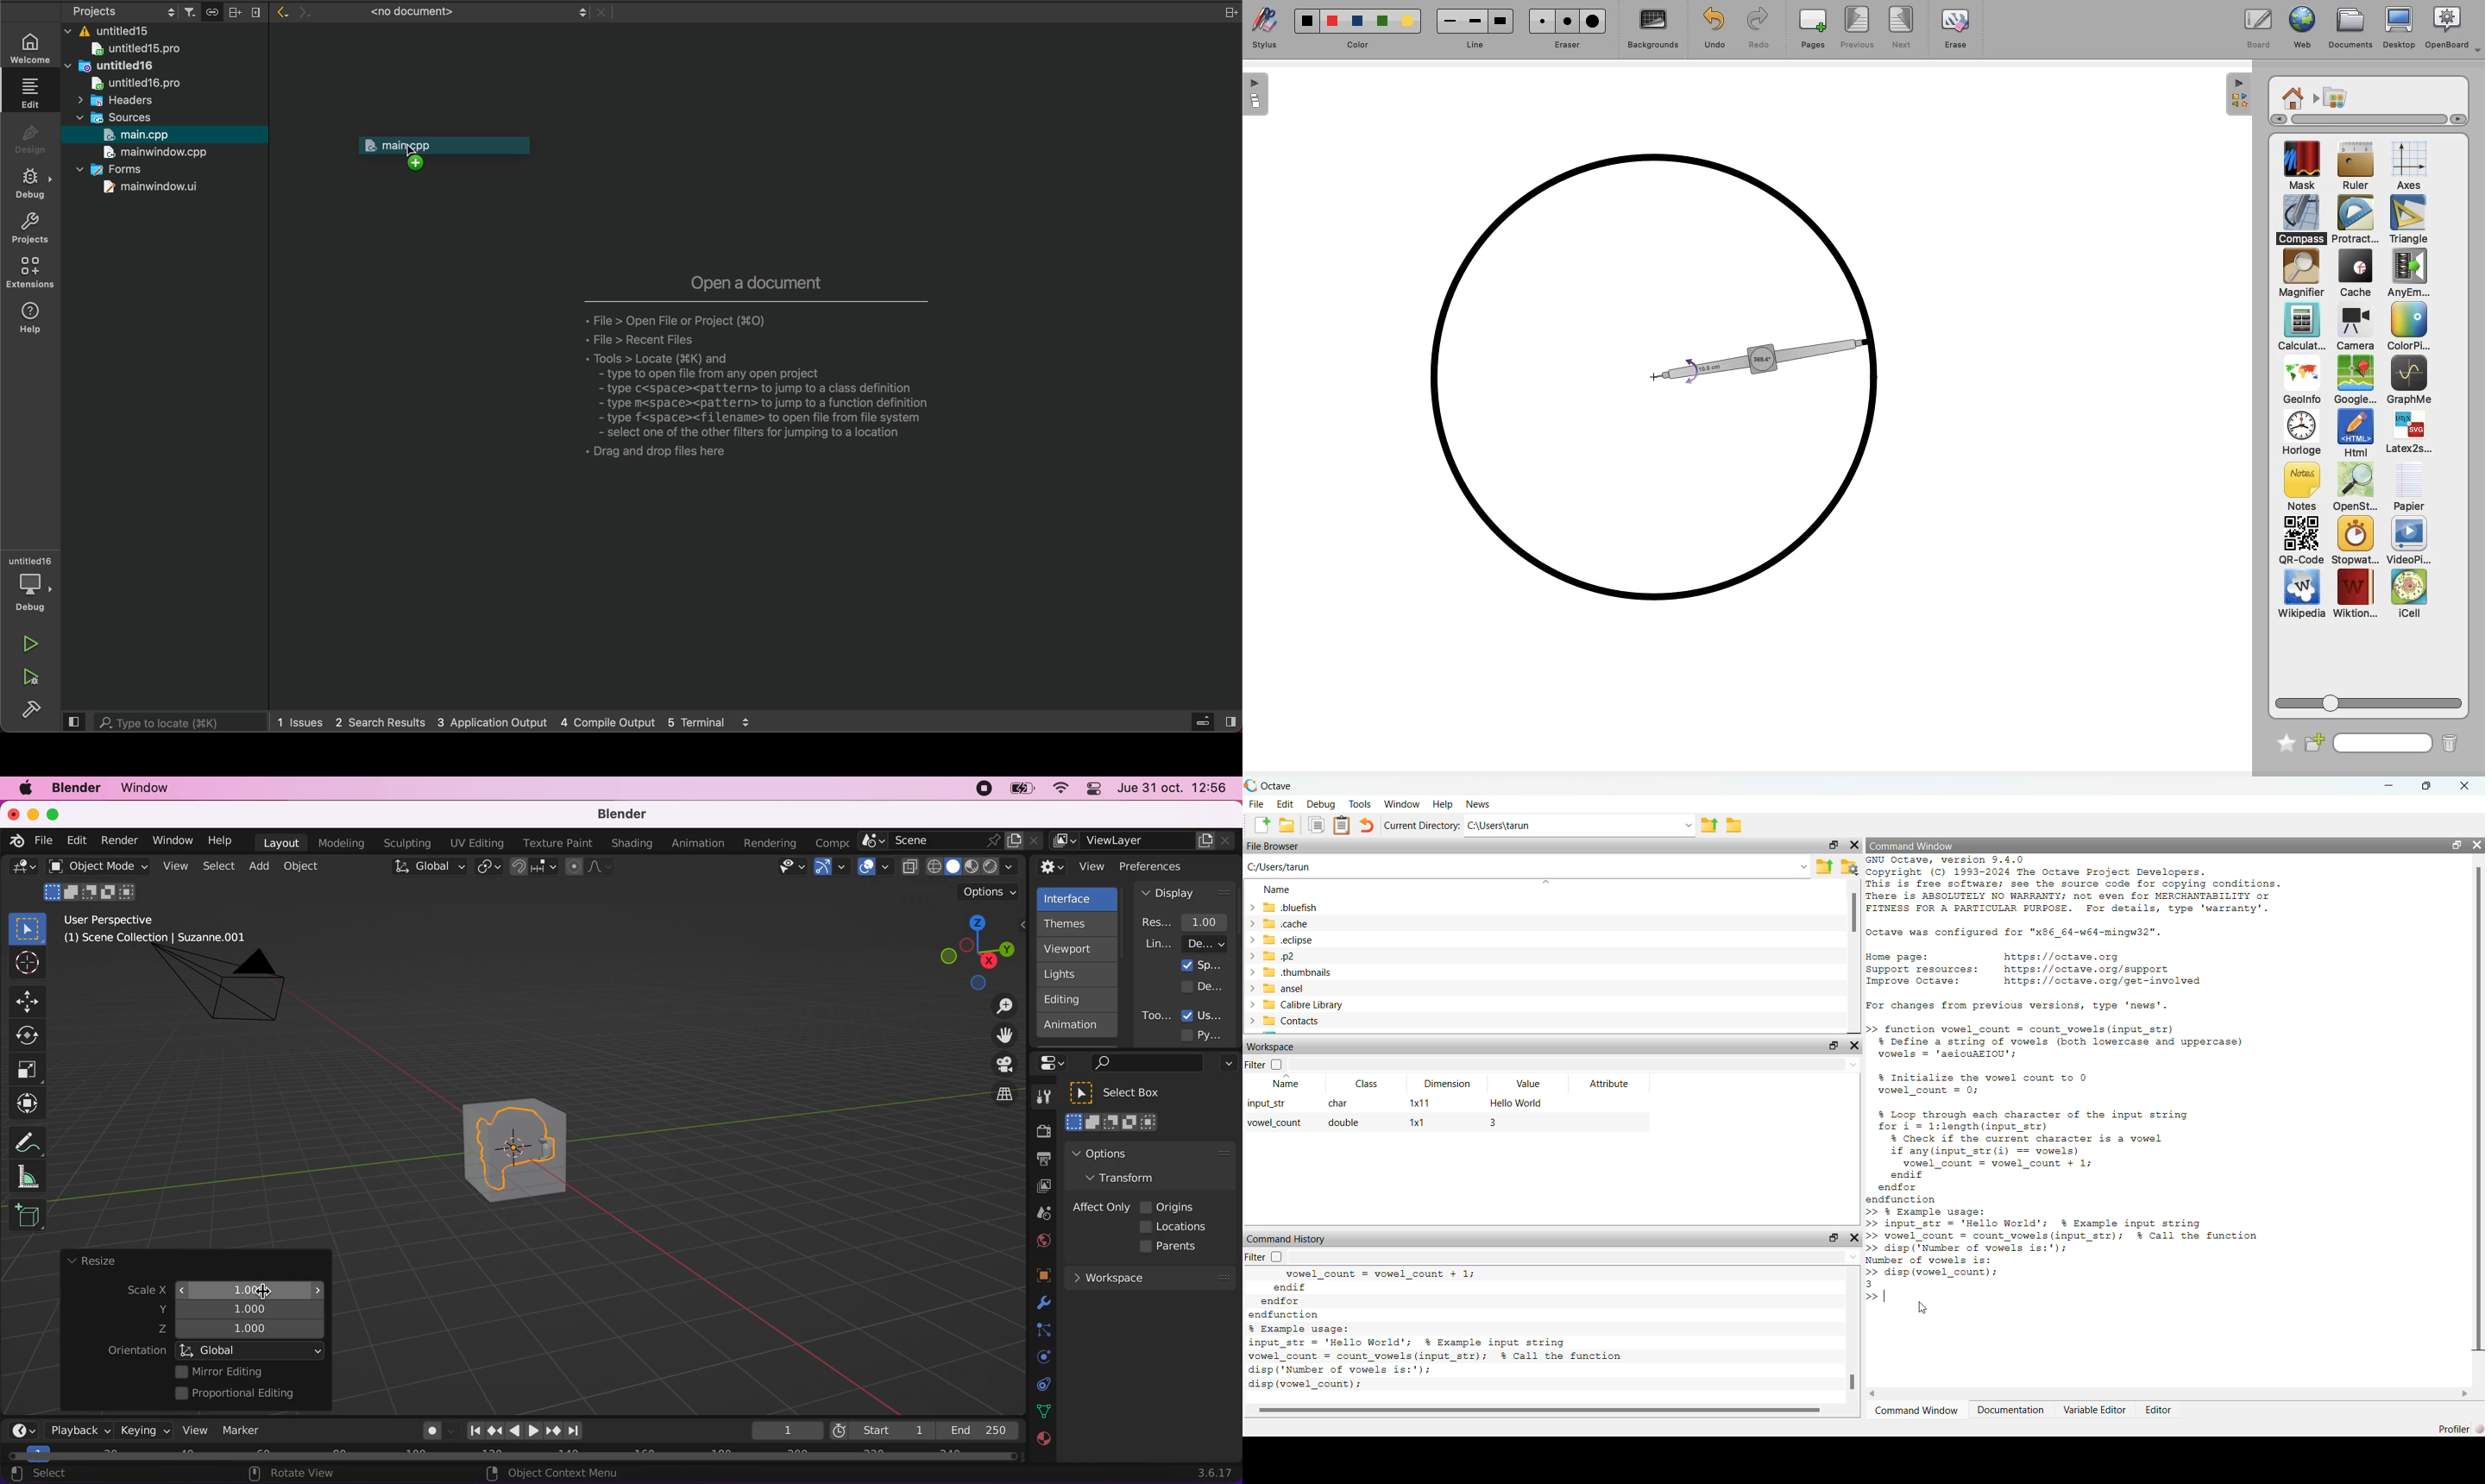  What do you see at coordinates (301, 1475) in the screenshot?
I see `rotate view` at bounding box center [301, 1475].